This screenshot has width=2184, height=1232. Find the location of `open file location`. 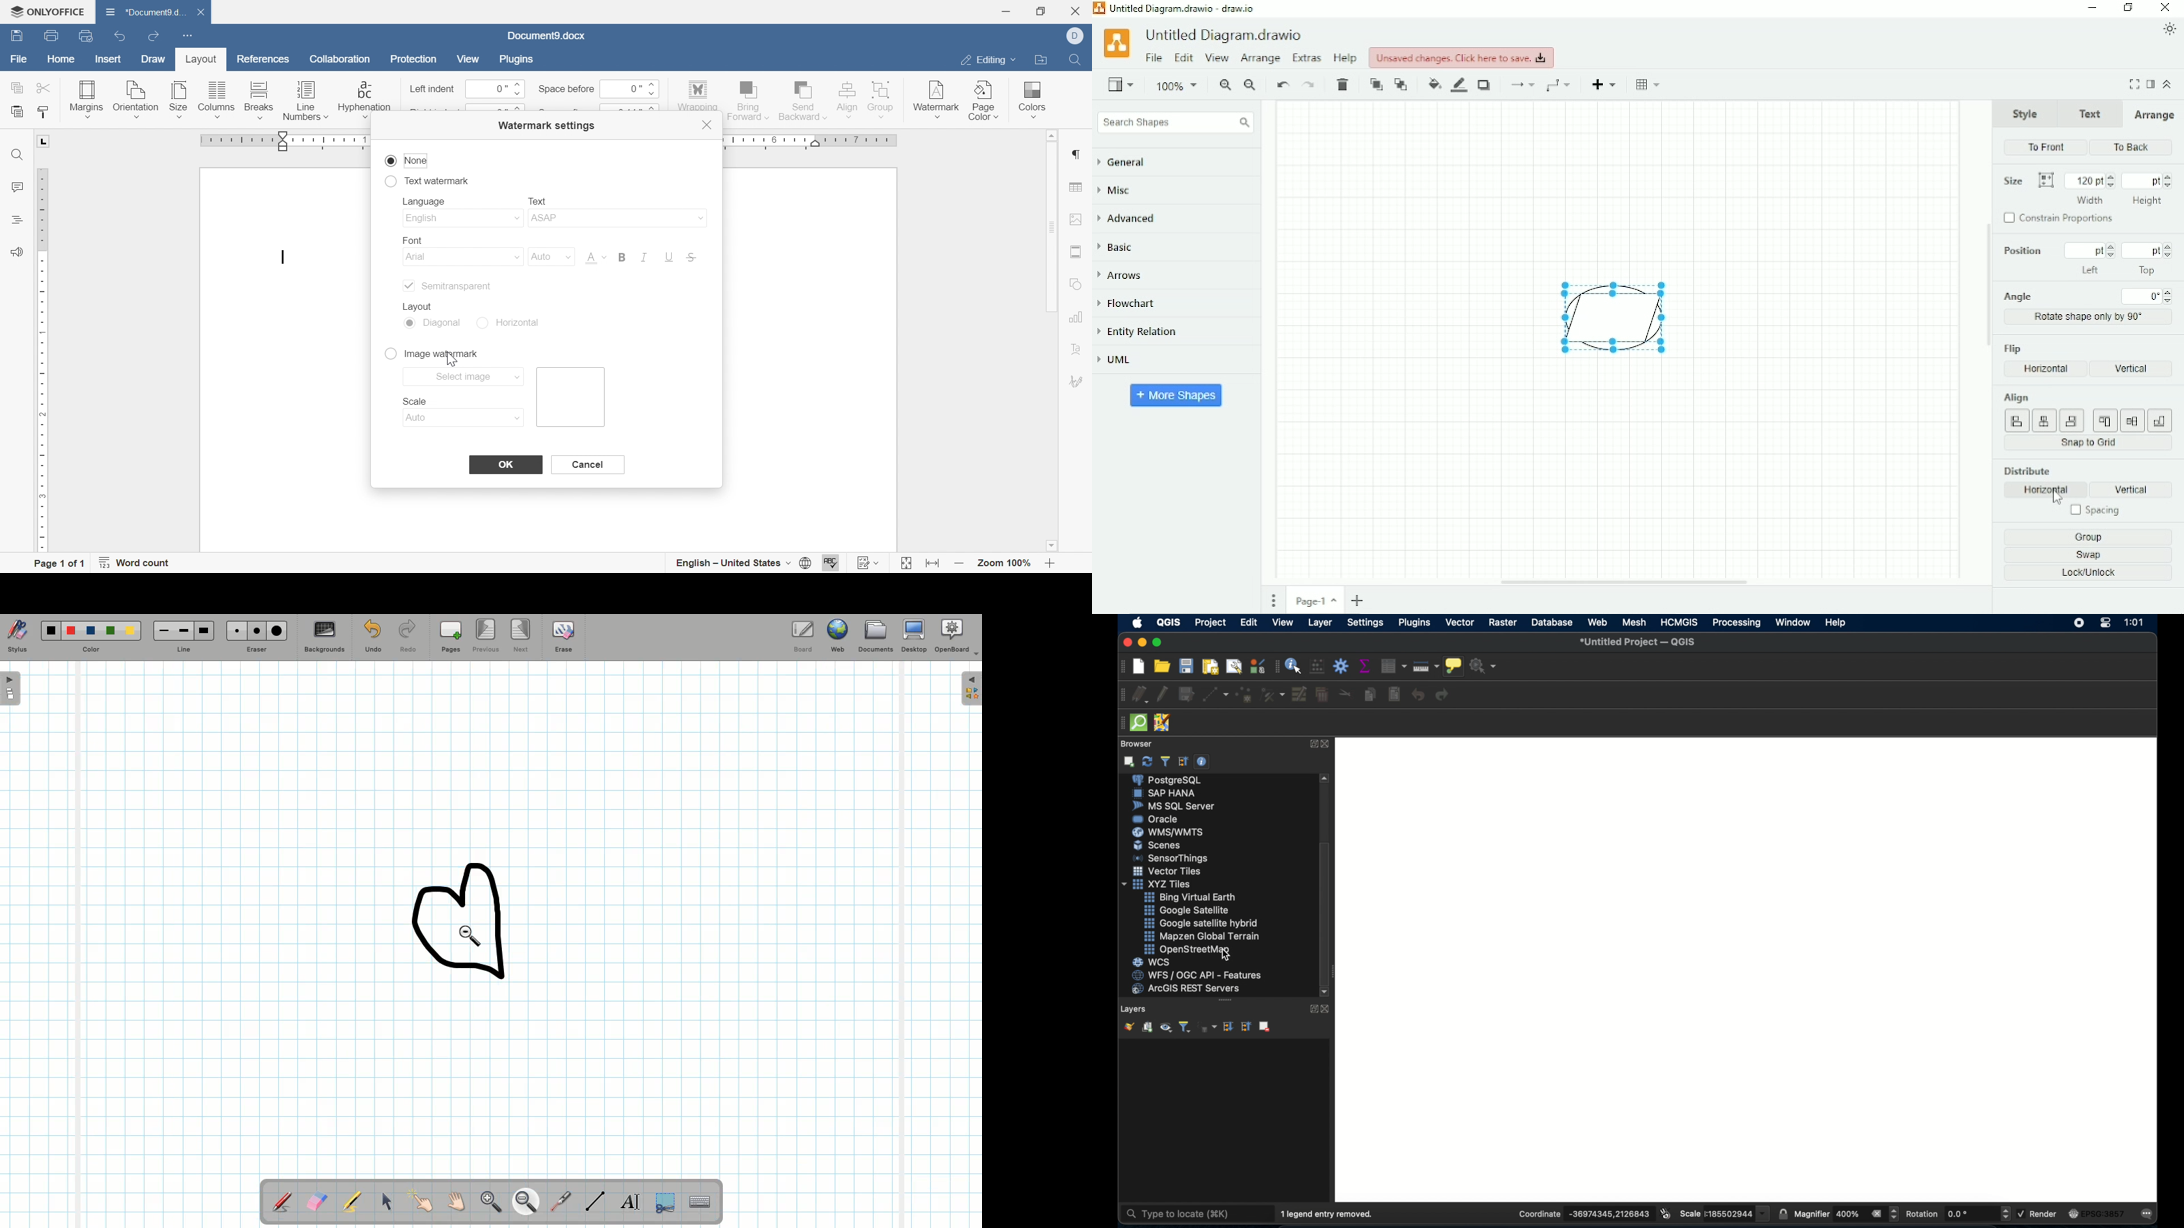

open file location is located at coordinates (1040, 61).